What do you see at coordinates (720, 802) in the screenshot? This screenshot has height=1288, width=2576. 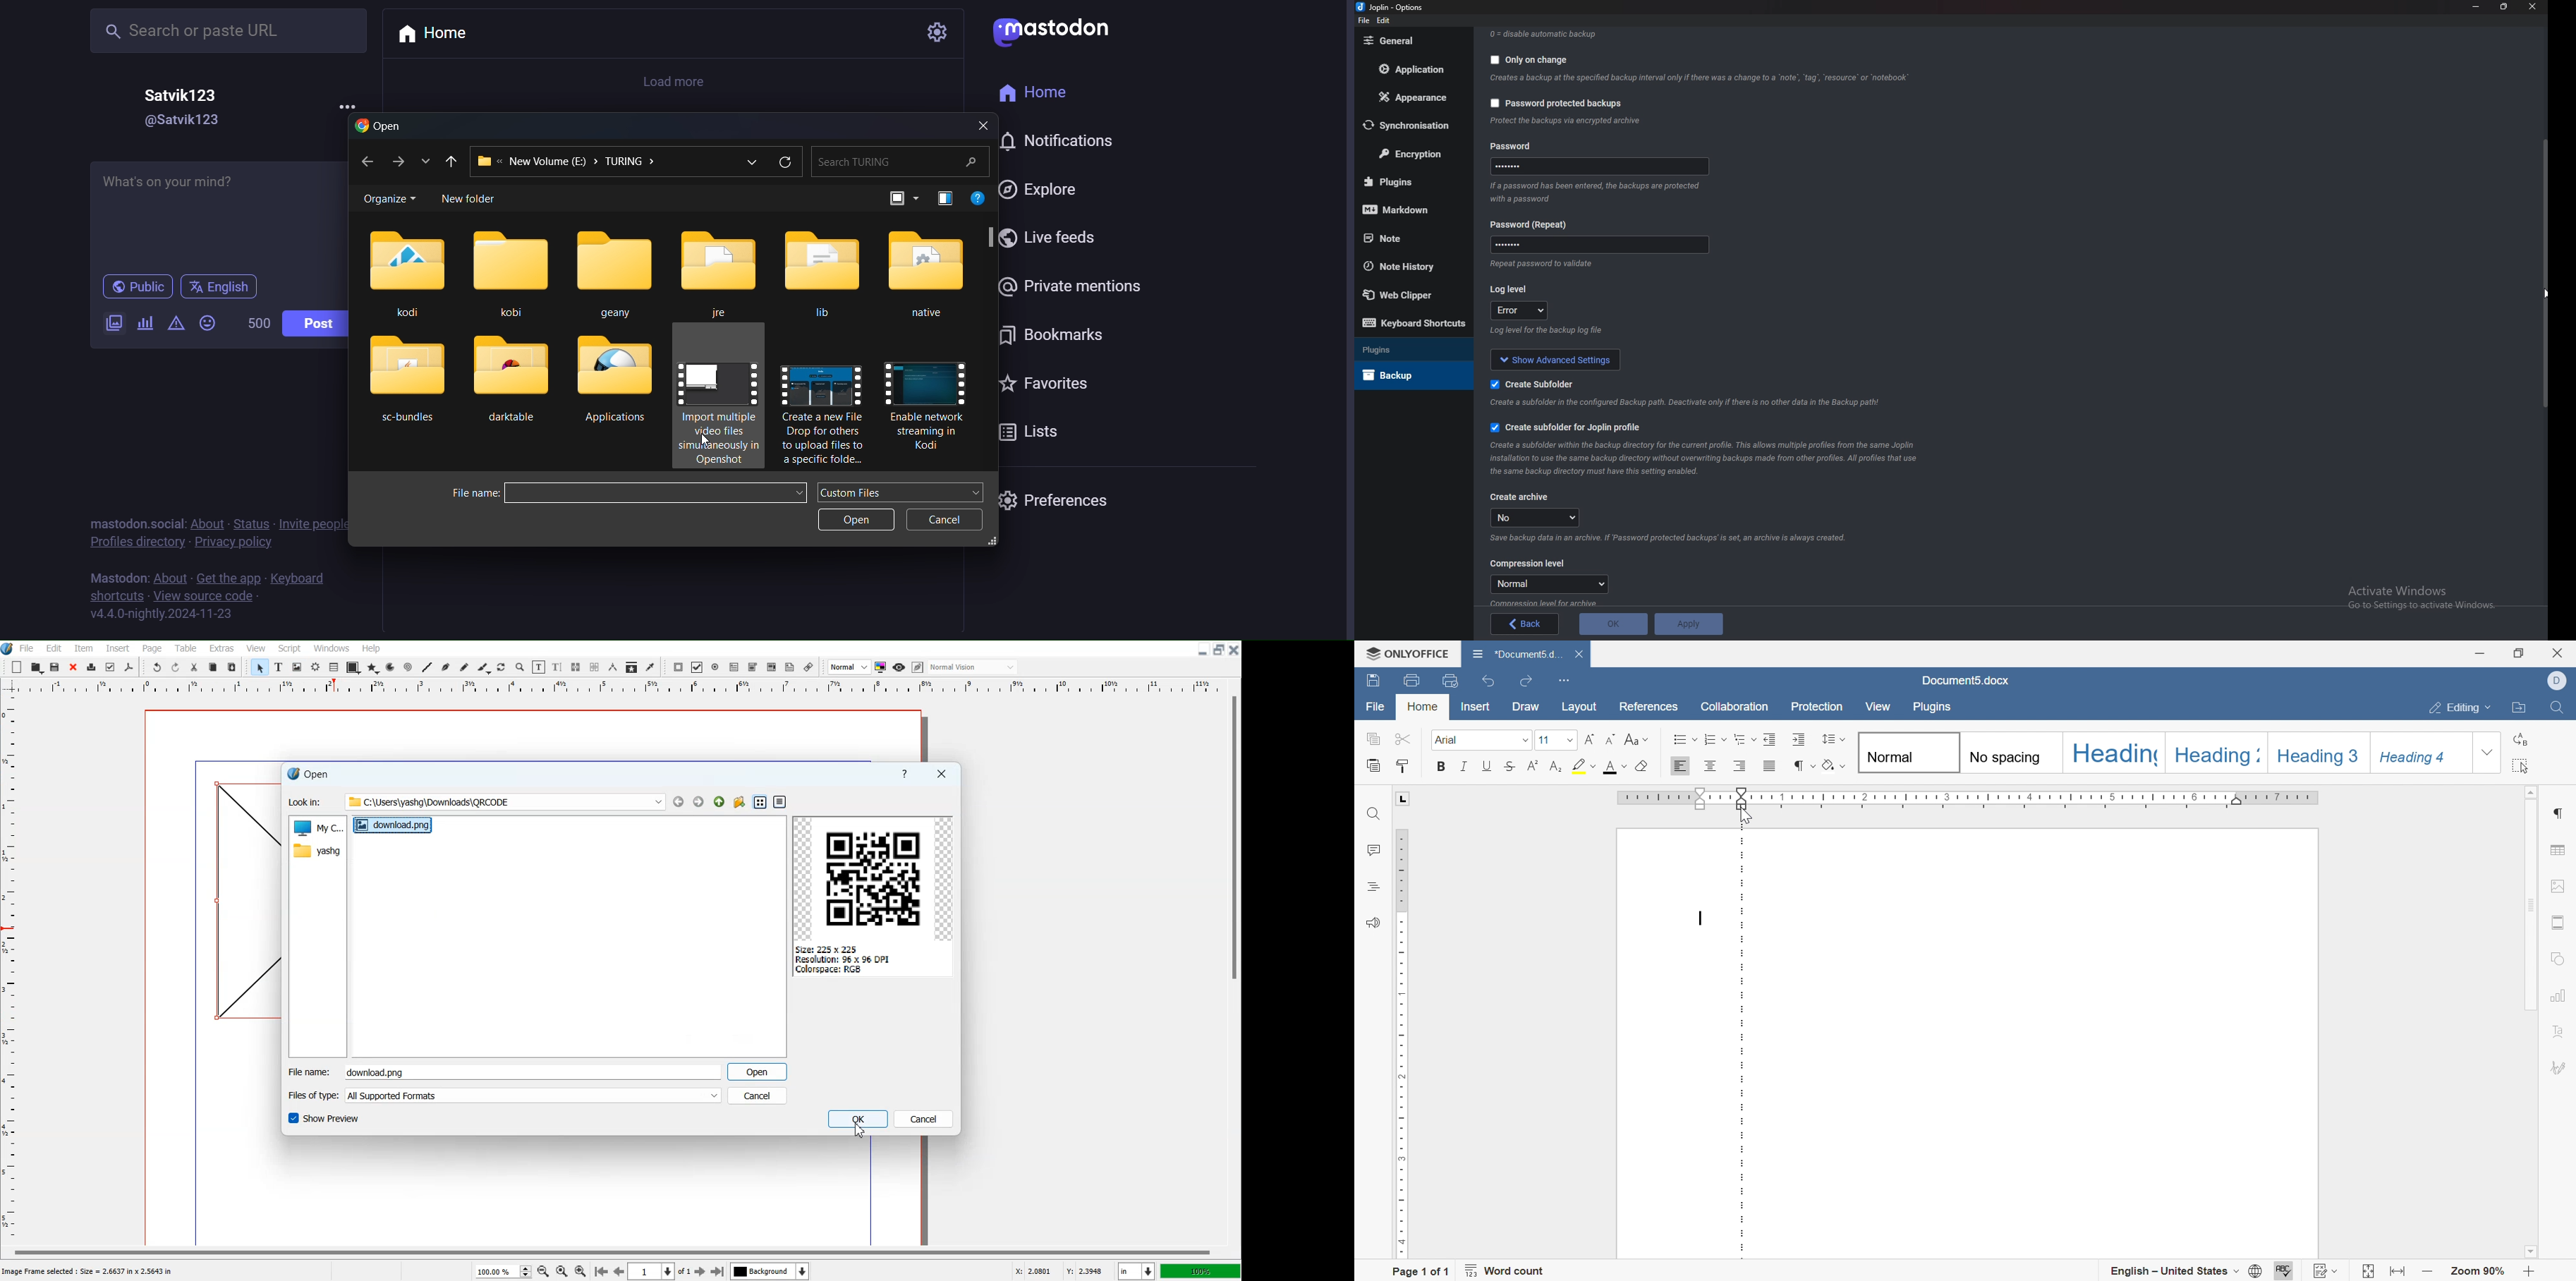 I see `Parent Directory` at bounding box center [720, 802].